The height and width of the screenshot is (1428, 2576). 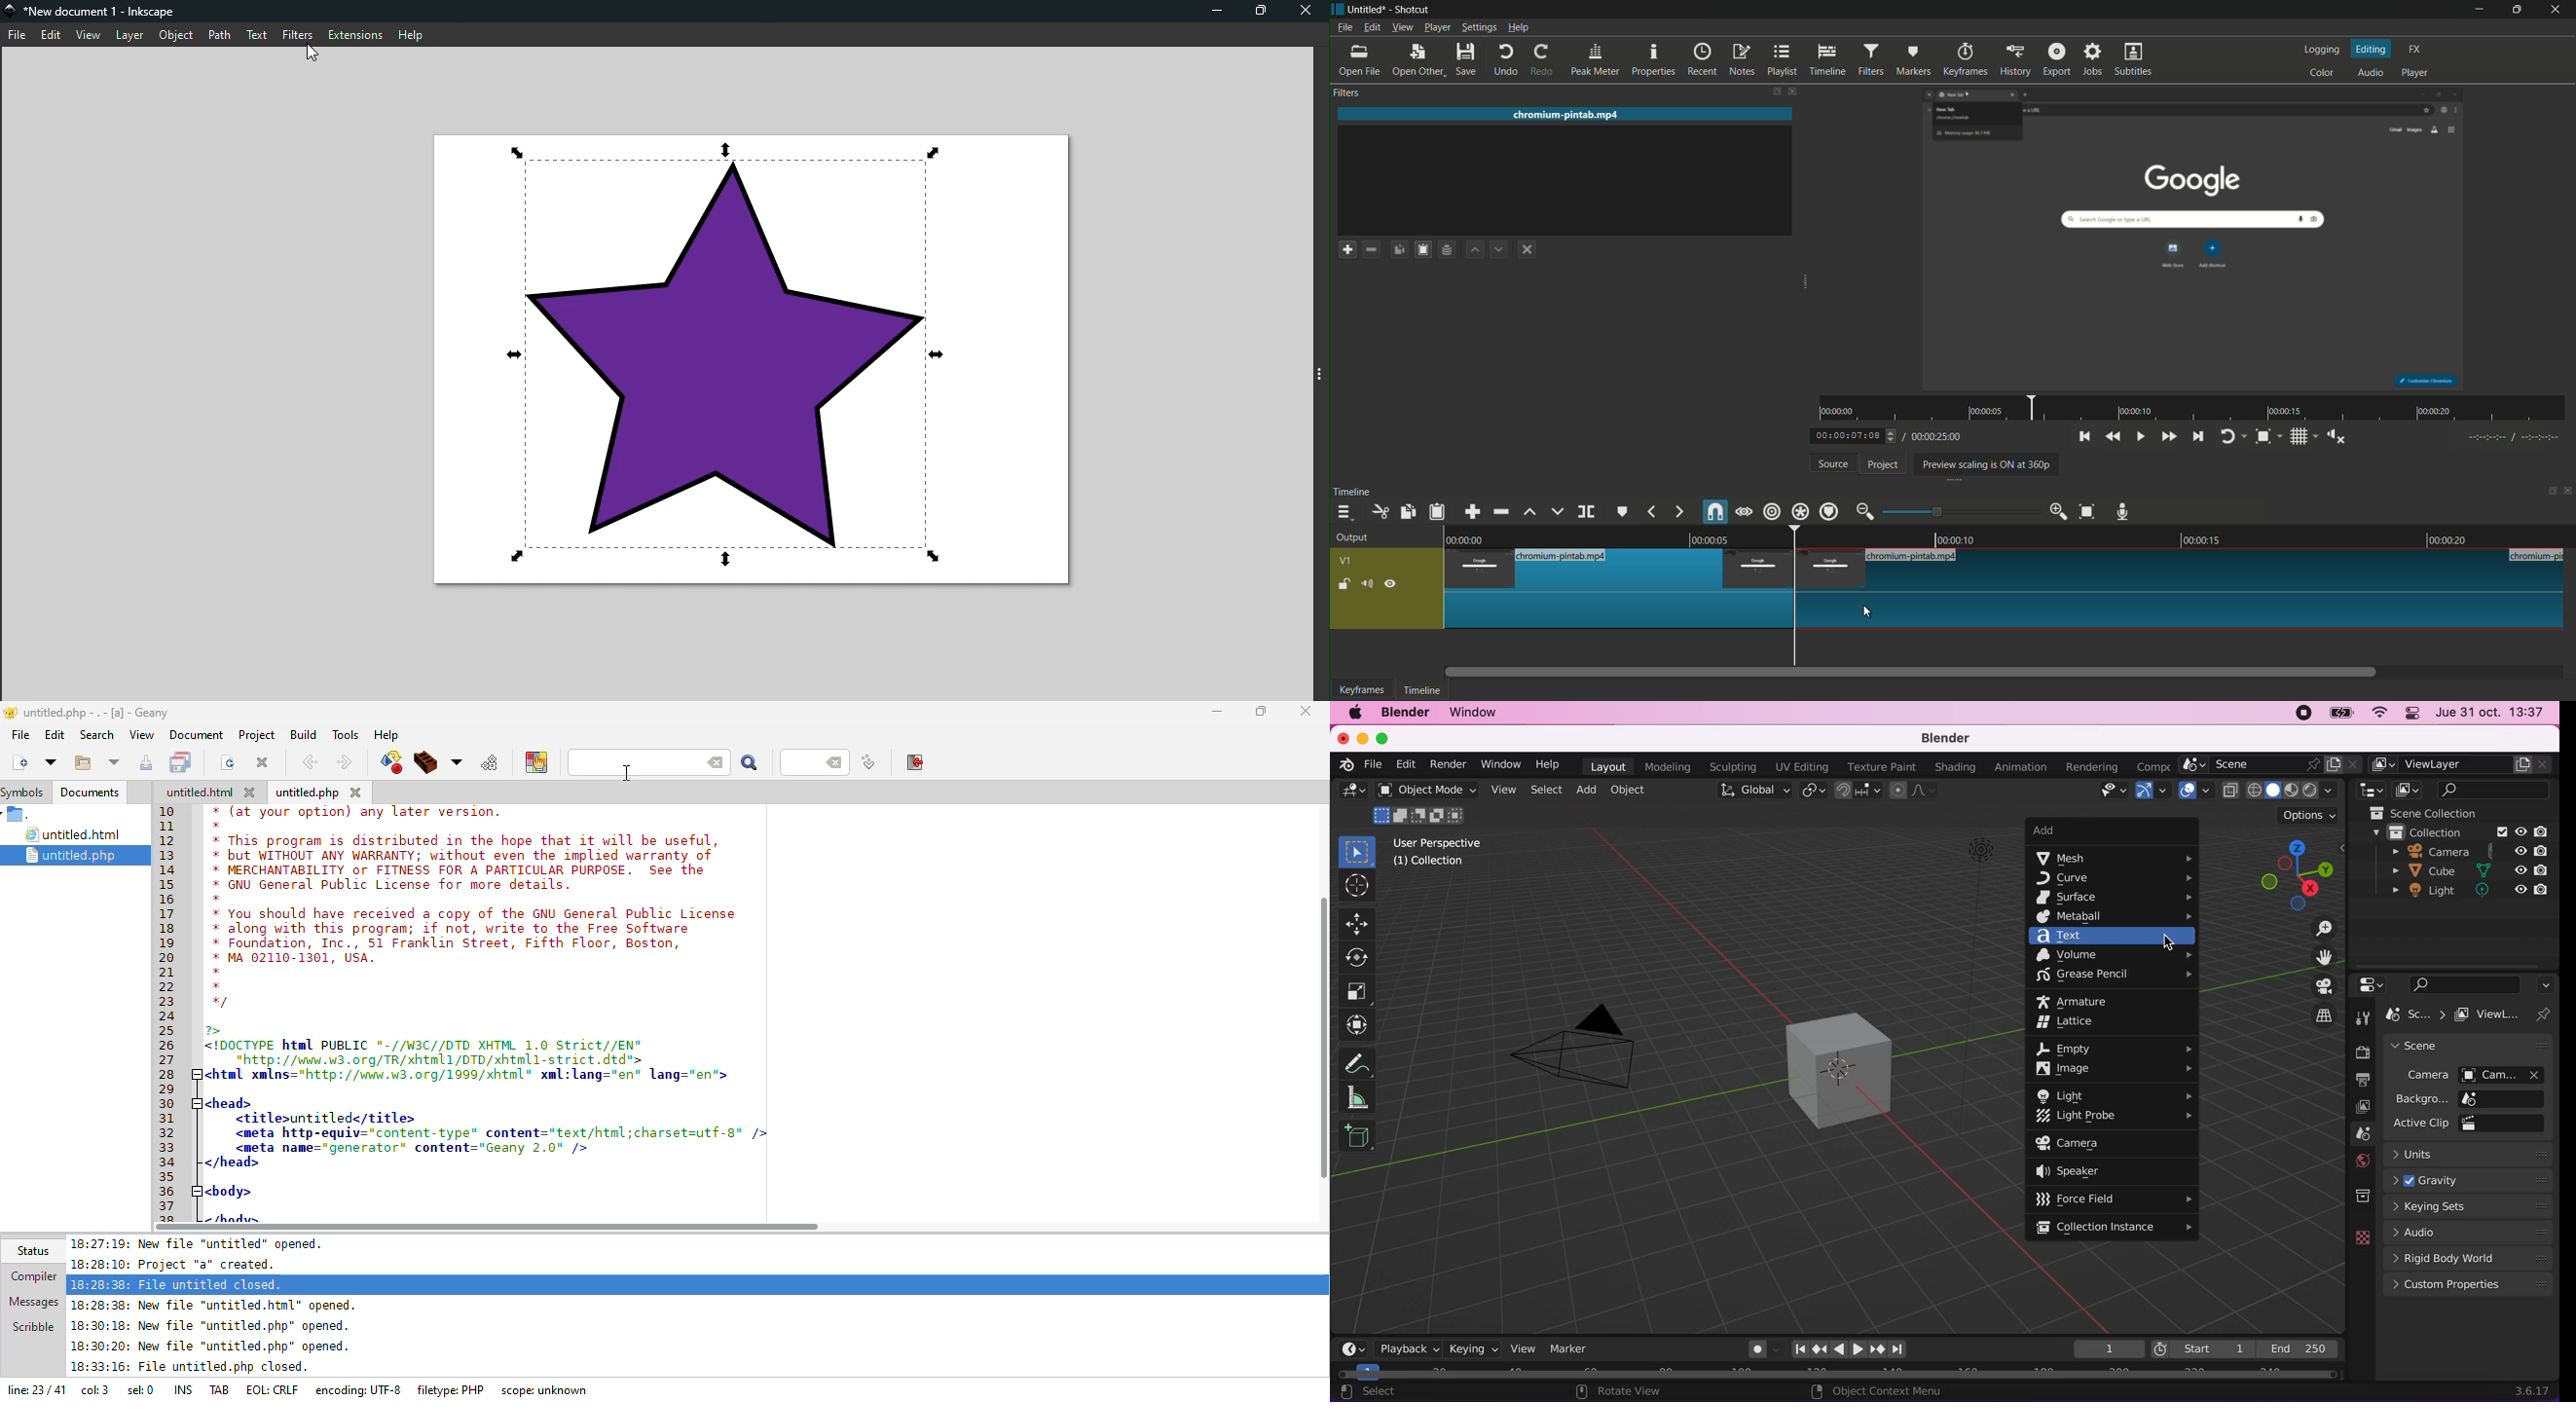 What do you see at coordinates (310, 762) in the screenshot?
I see `back` at bounding box center [310, 762].